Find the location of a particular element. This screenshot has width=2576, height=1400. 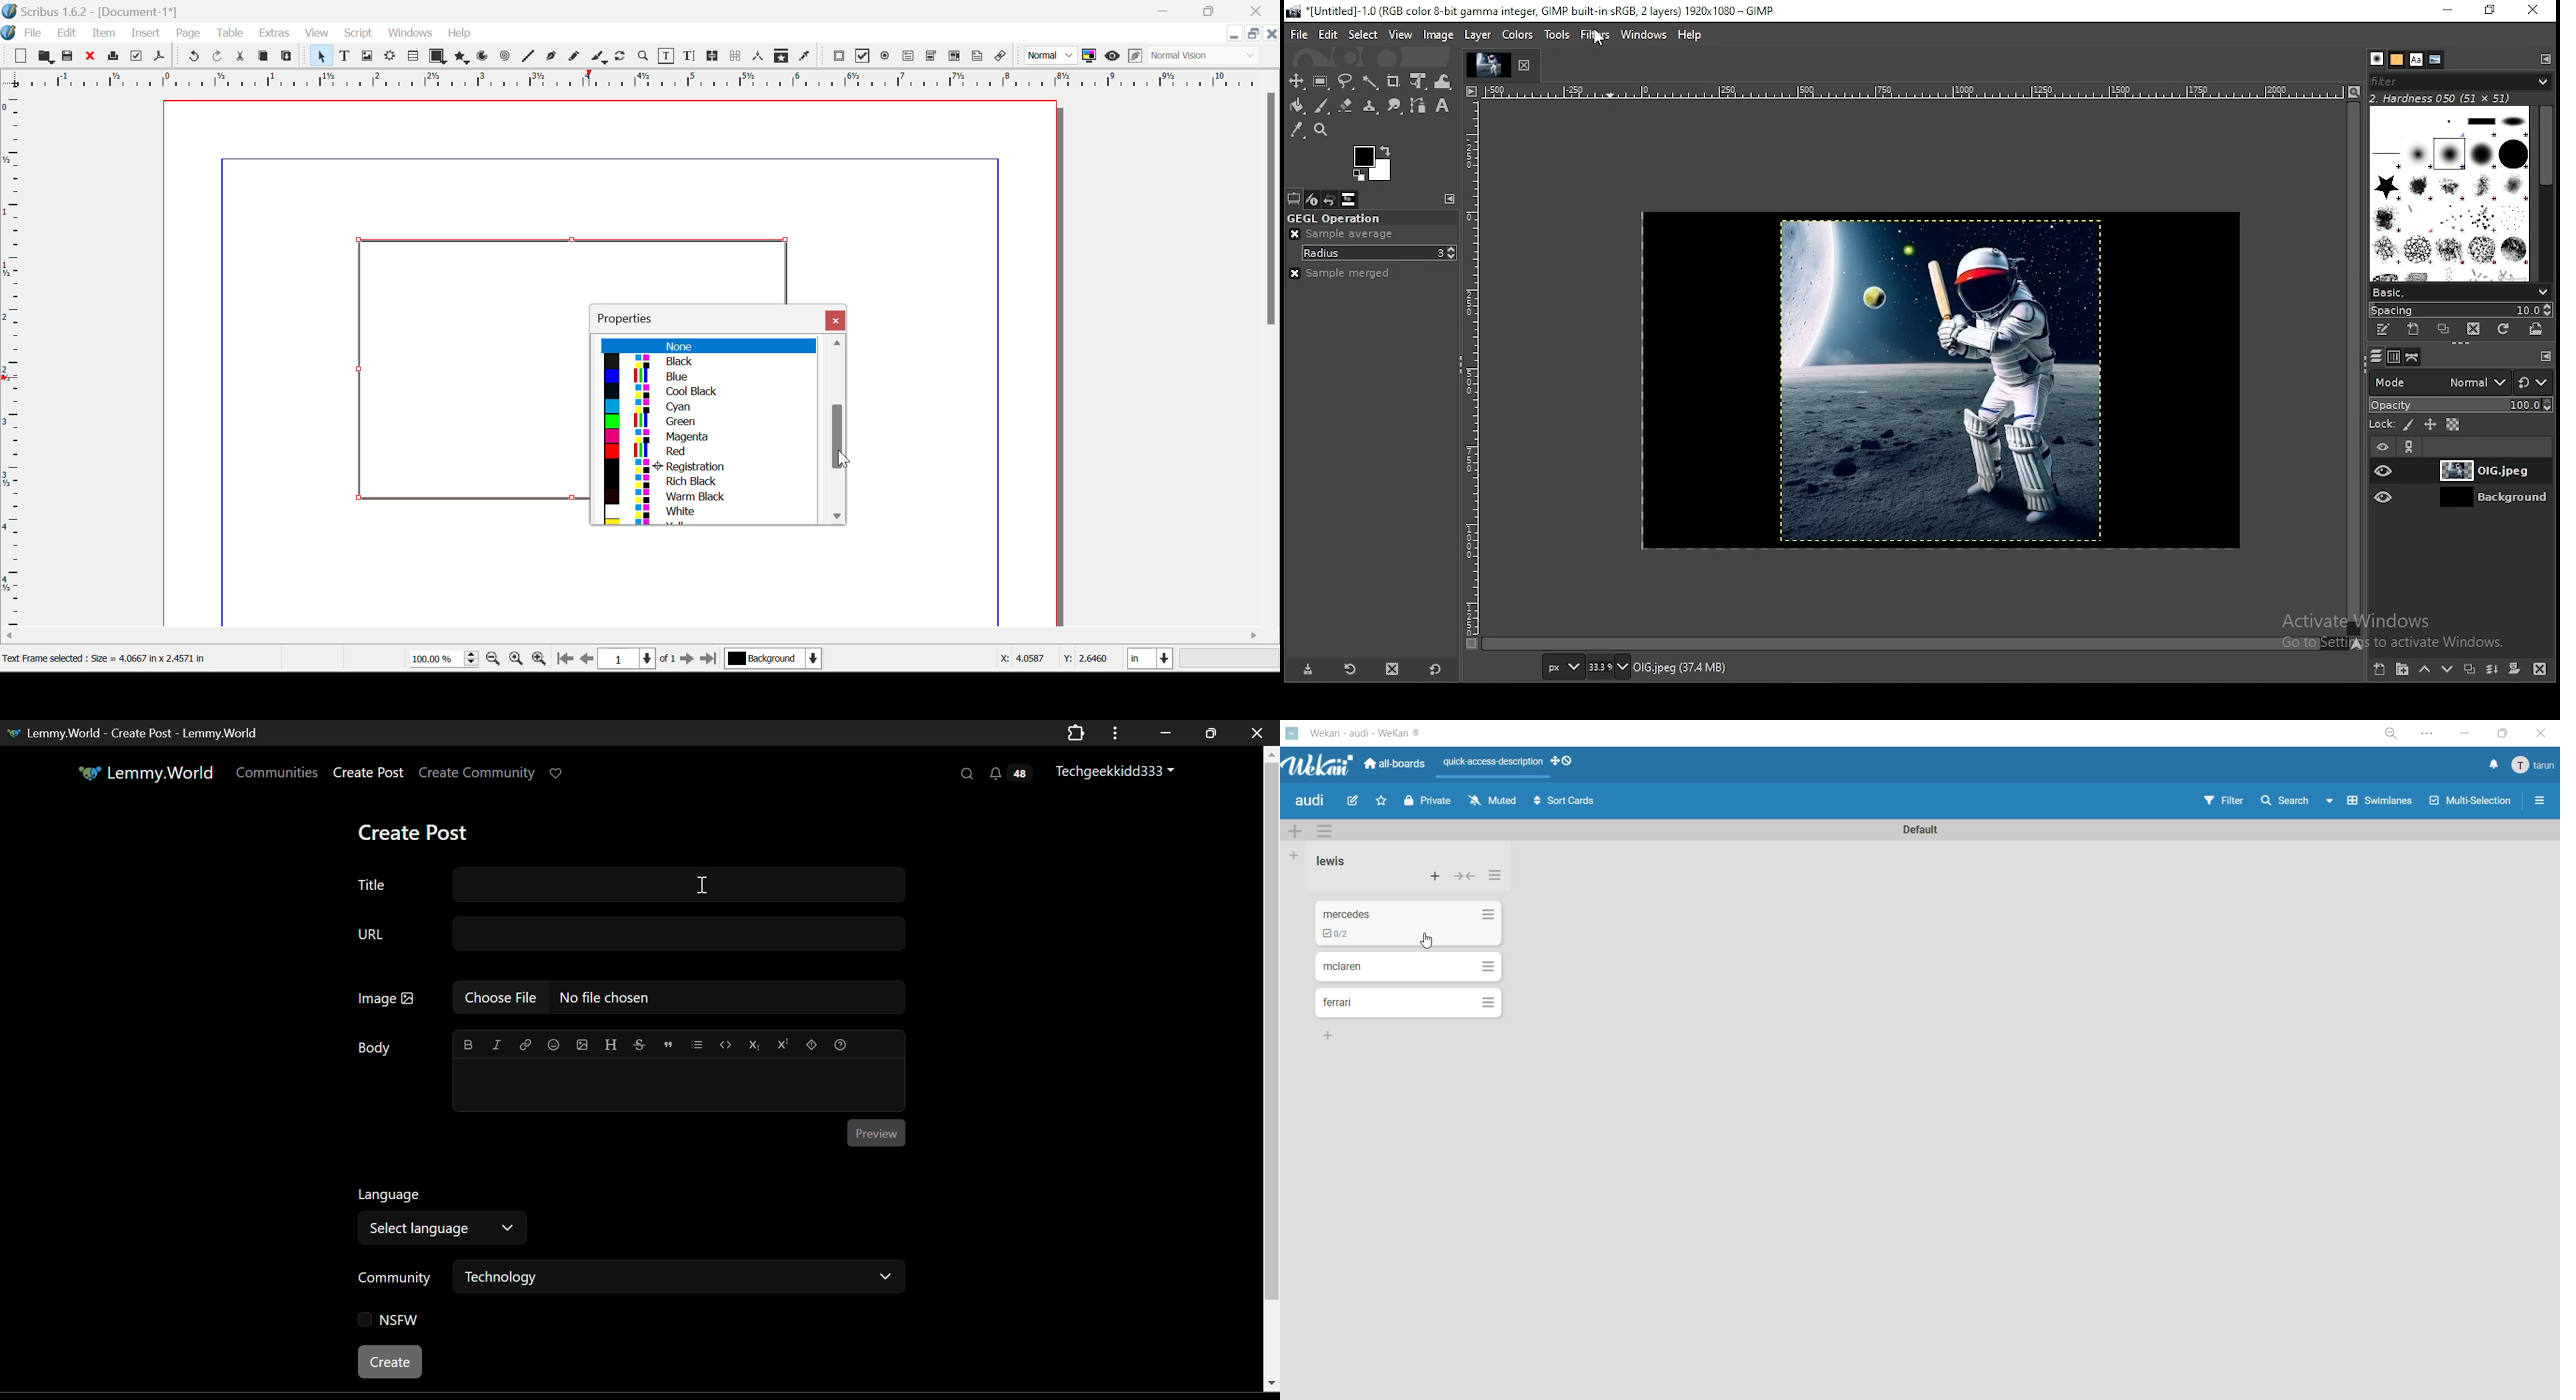

Redo is located at coordinates (220, 57).